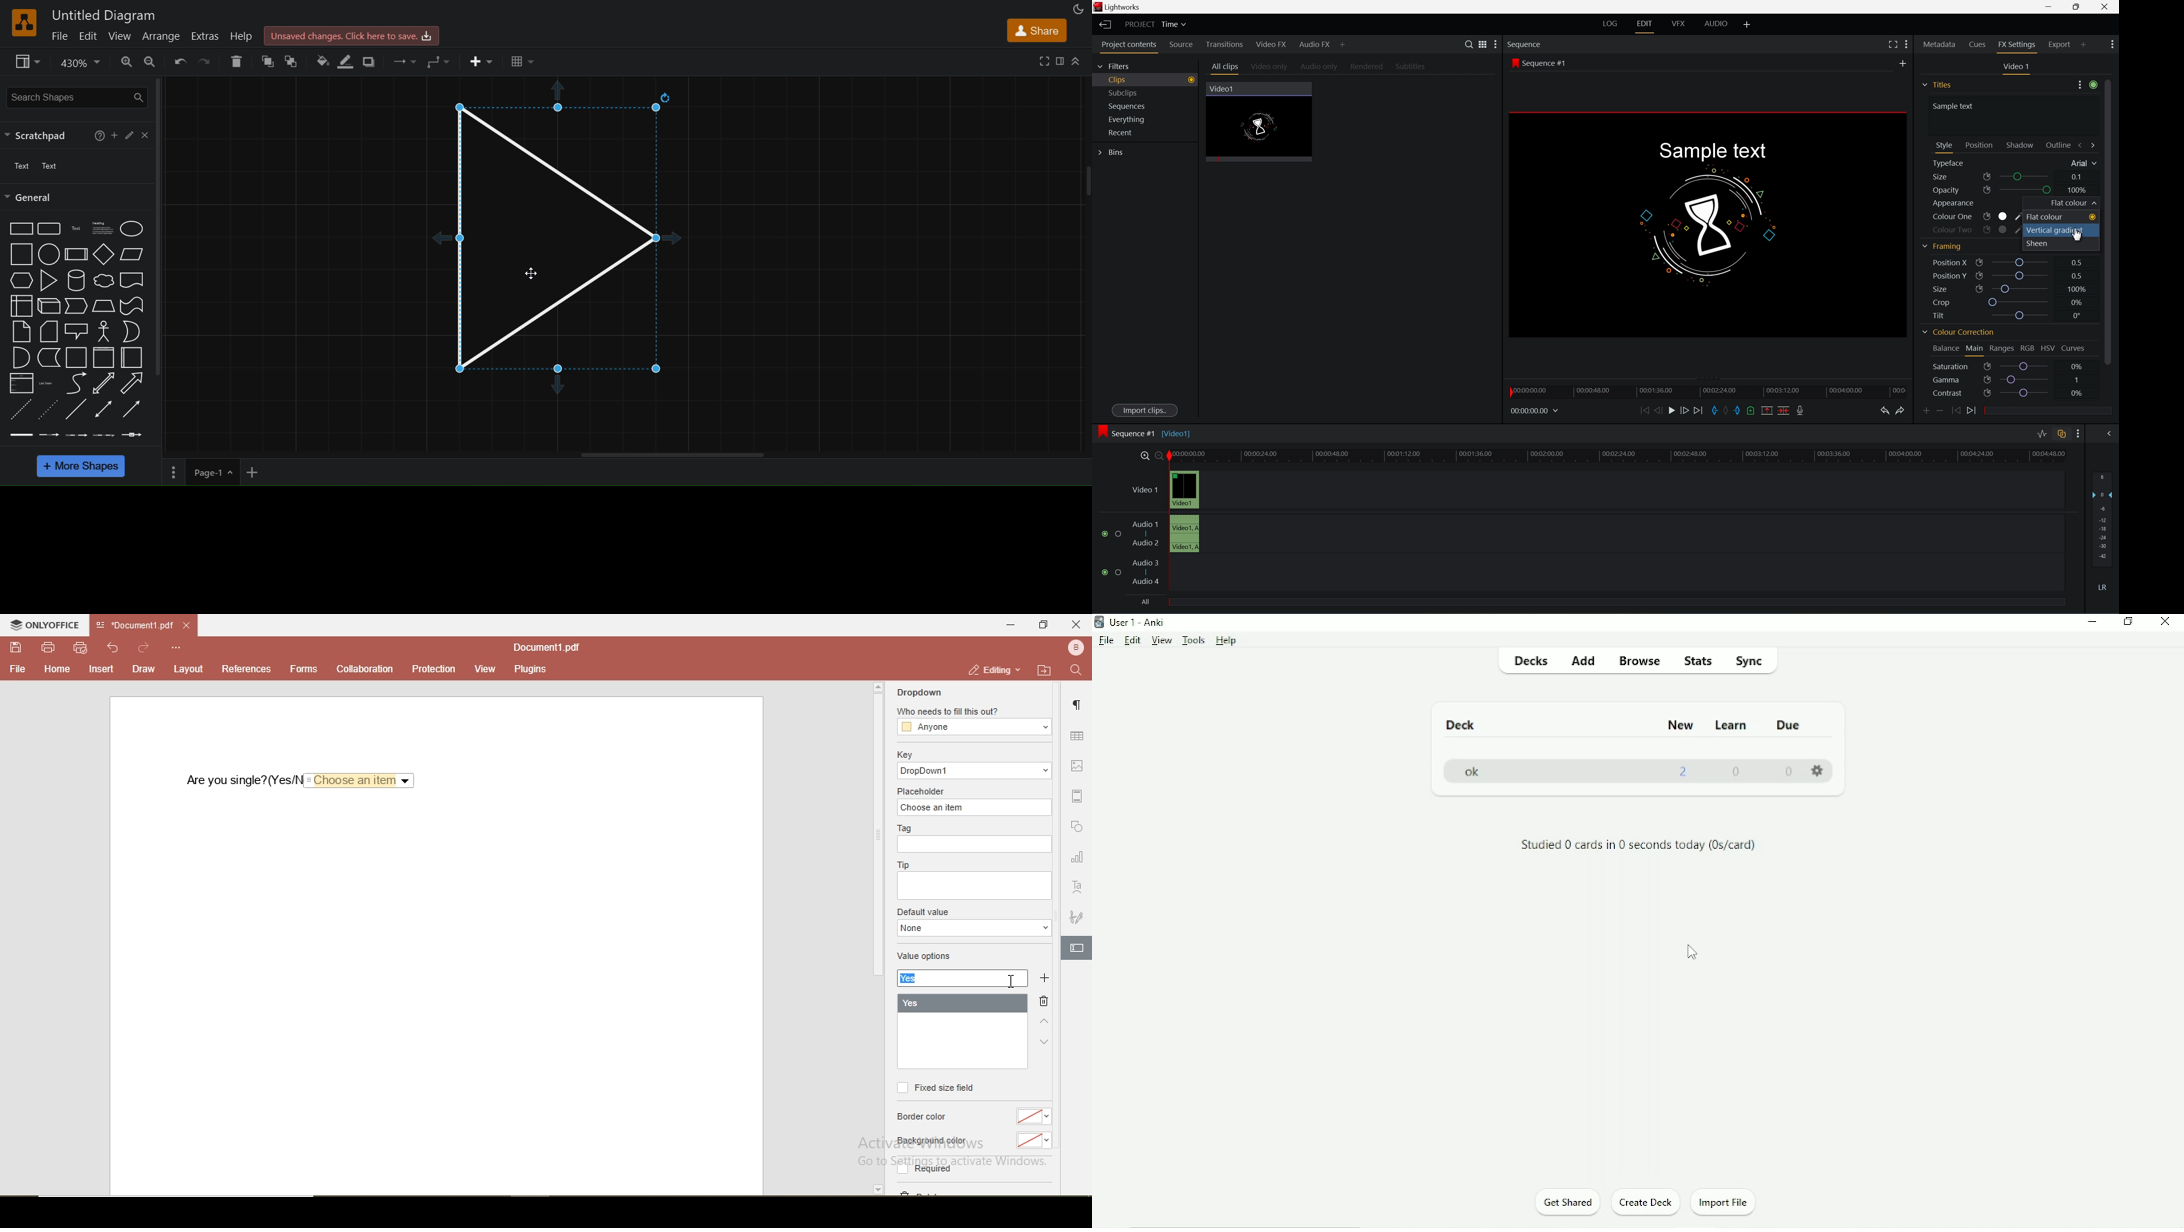 This screenshot has height=1232, width=2184. What do you see at coordinates (2028, 177) in the screenshot?
I see `slider` at bounding box center [2028, 177].